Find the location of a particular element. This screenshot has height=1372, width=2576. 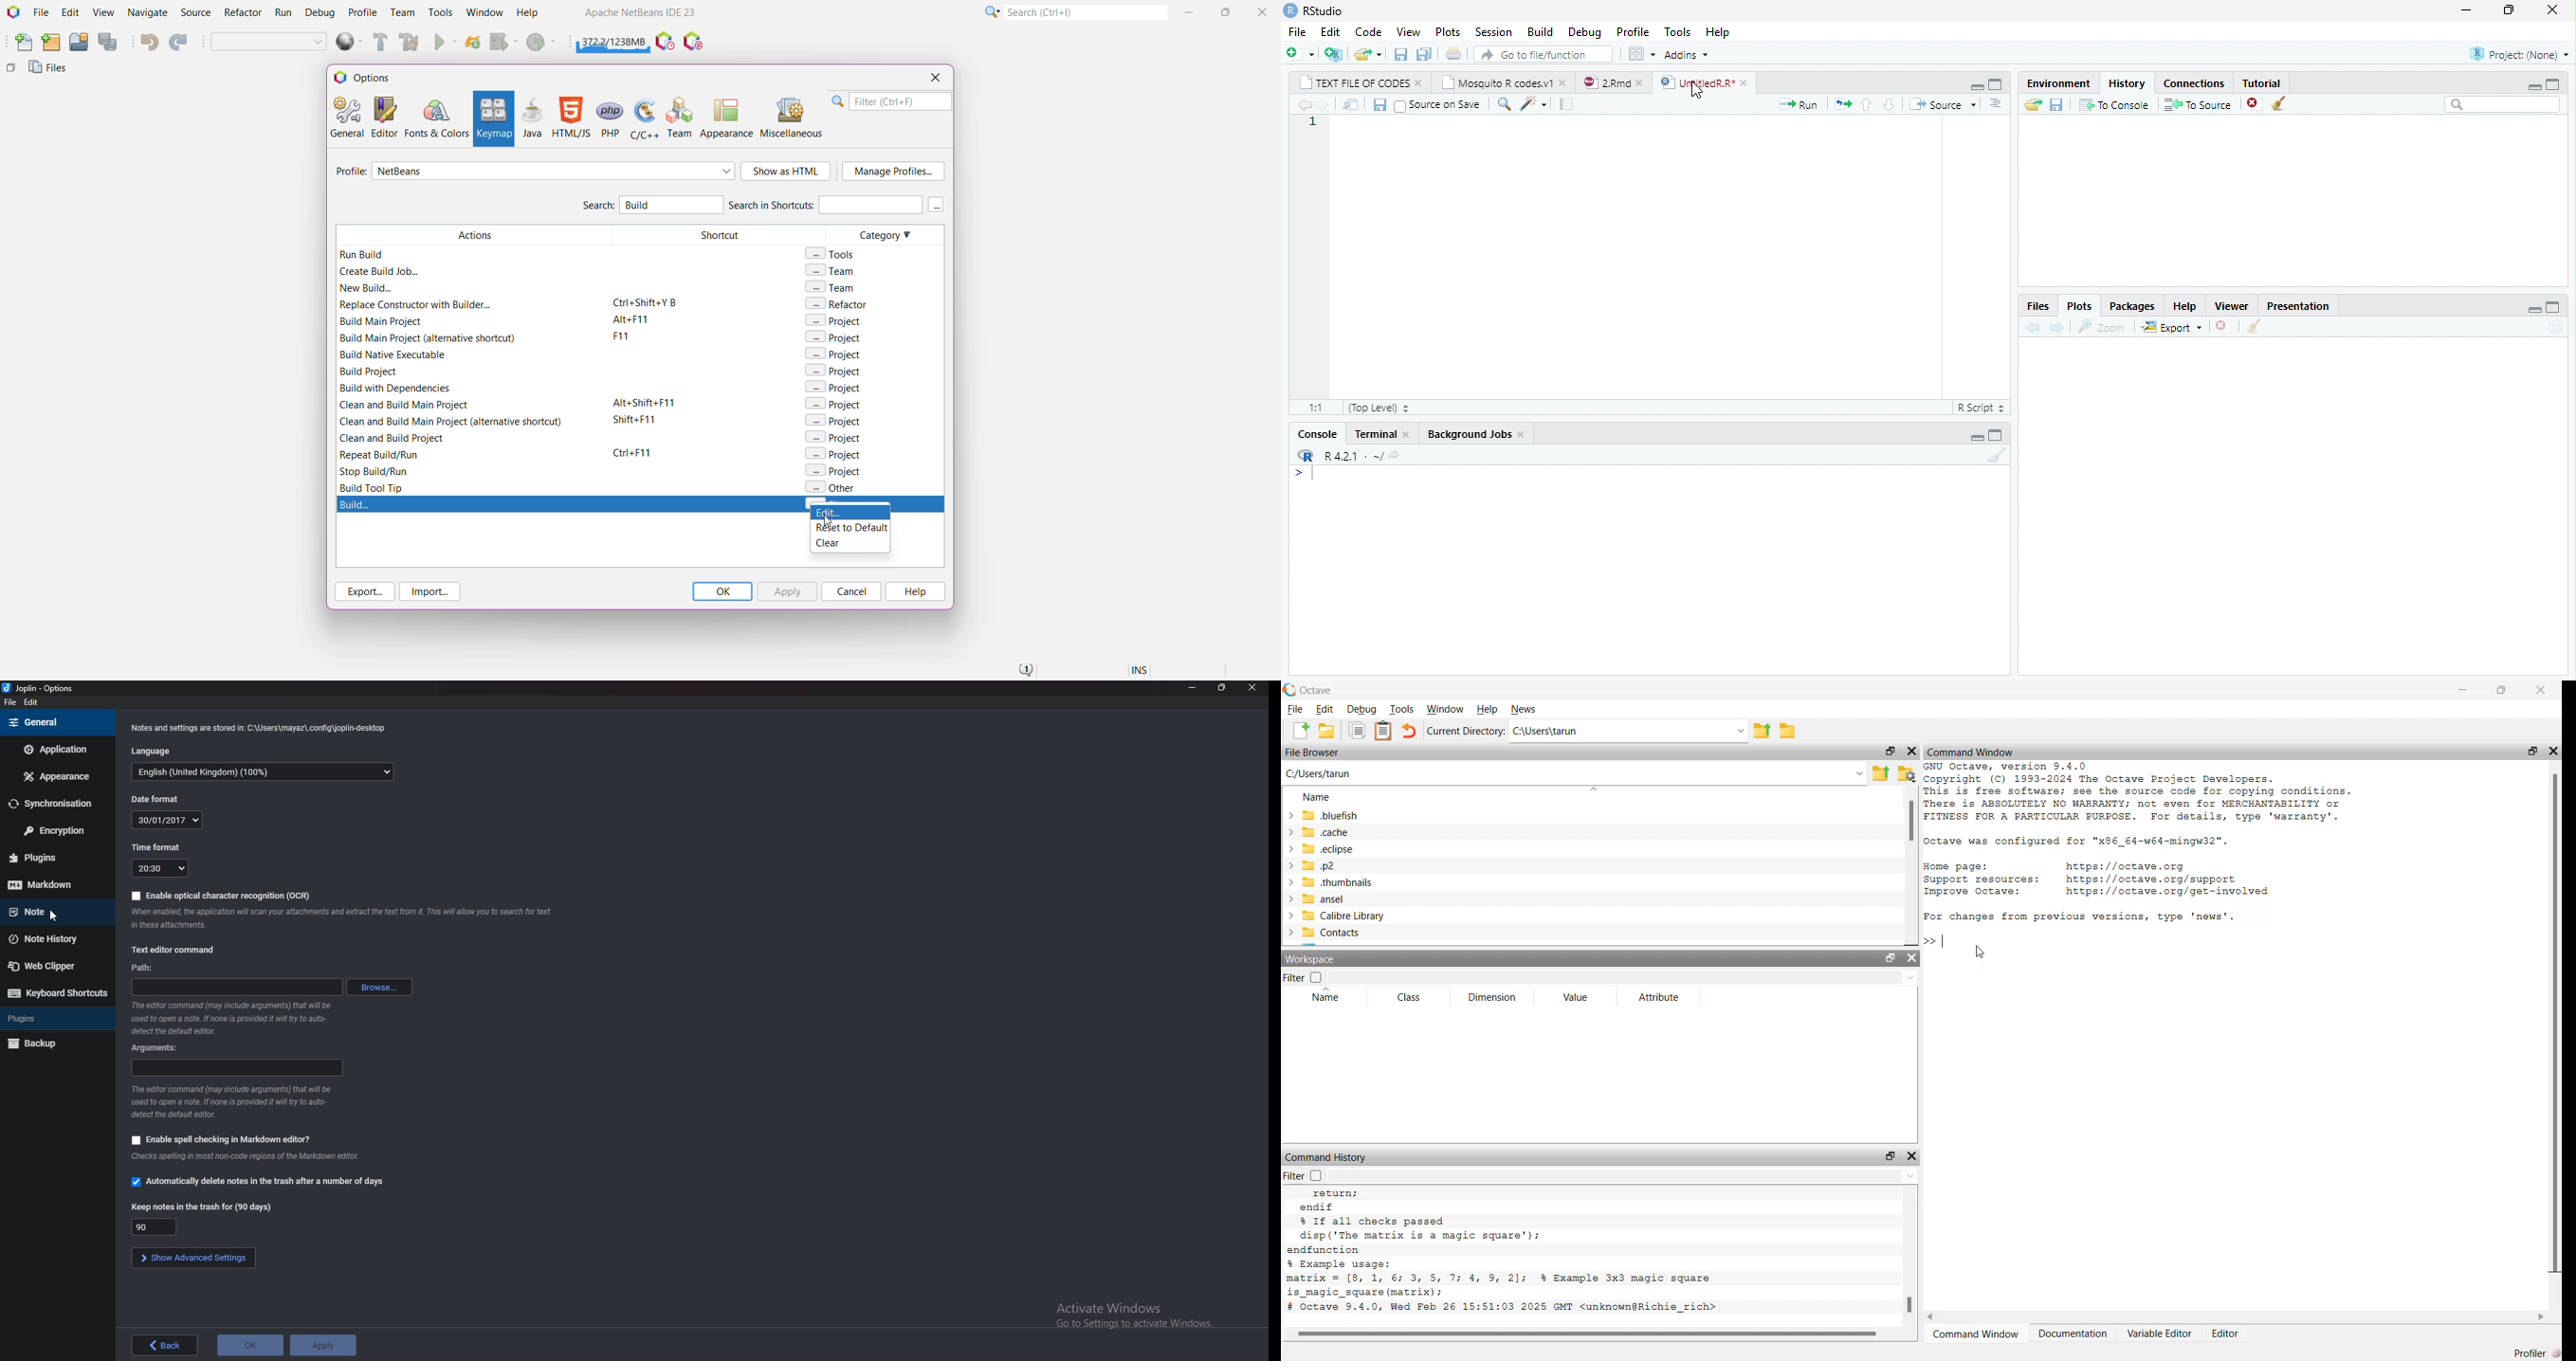

clear all objects is located at coordinates (2279, 104).